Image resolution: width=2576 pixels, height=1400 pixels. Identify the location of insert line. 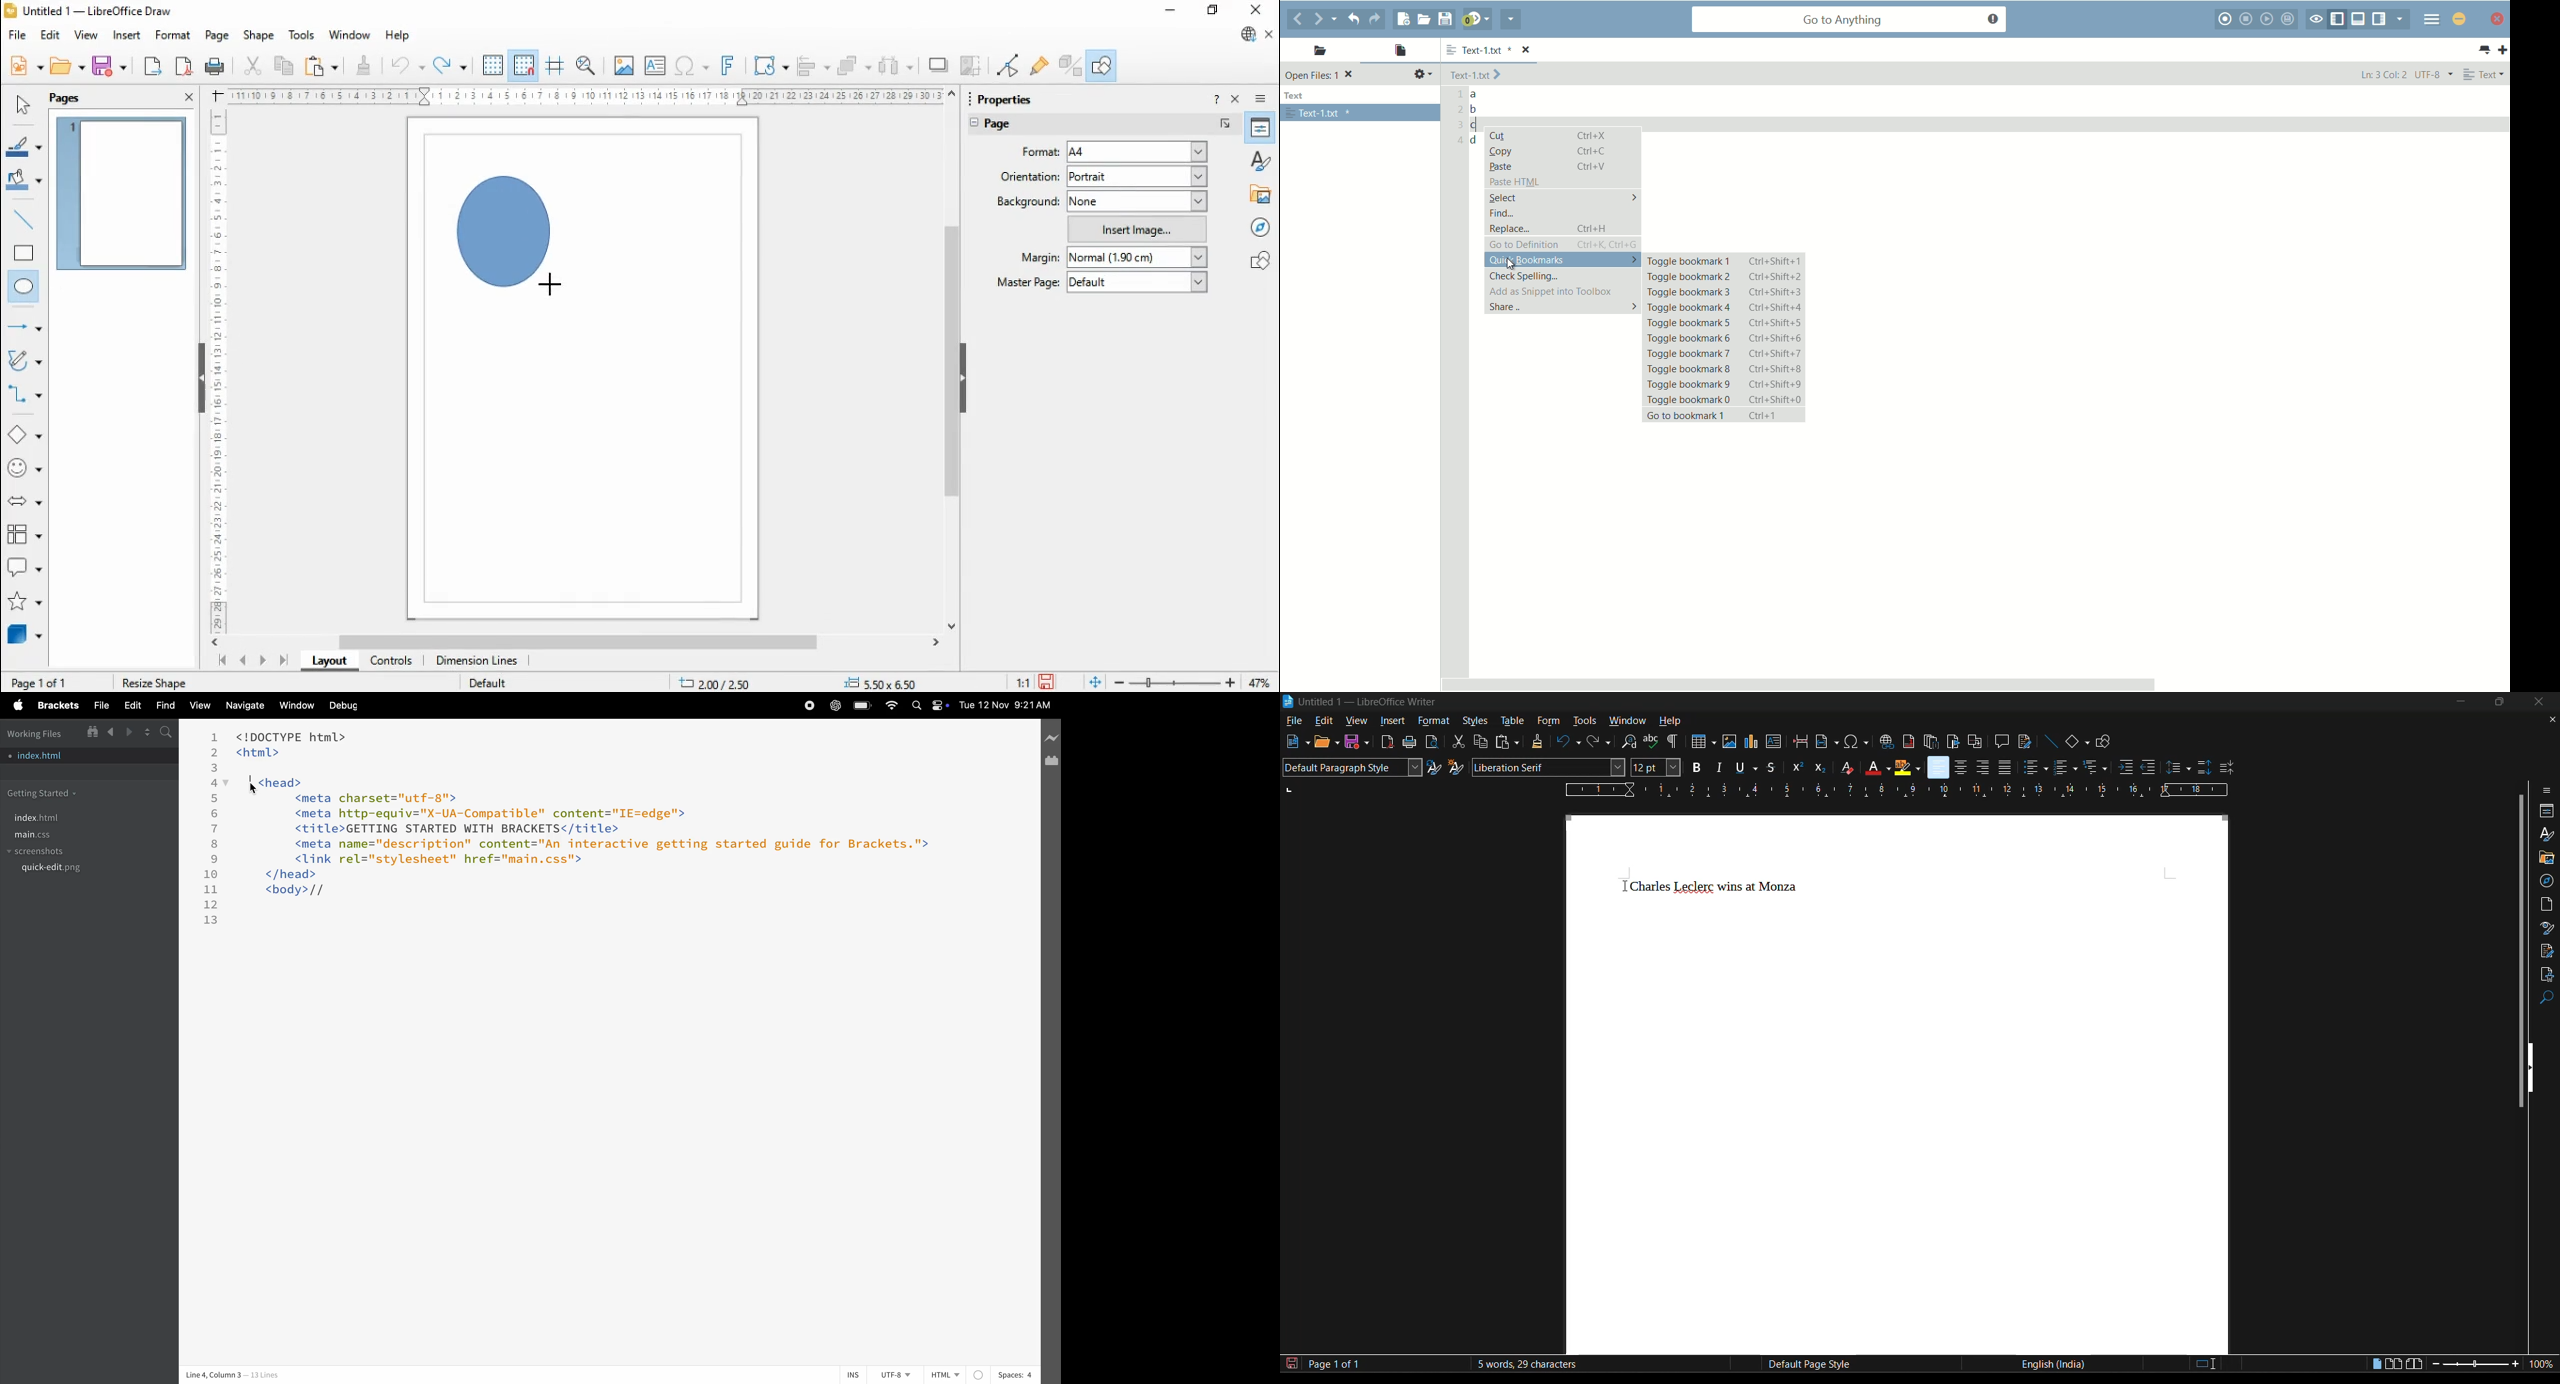
(26, 220).